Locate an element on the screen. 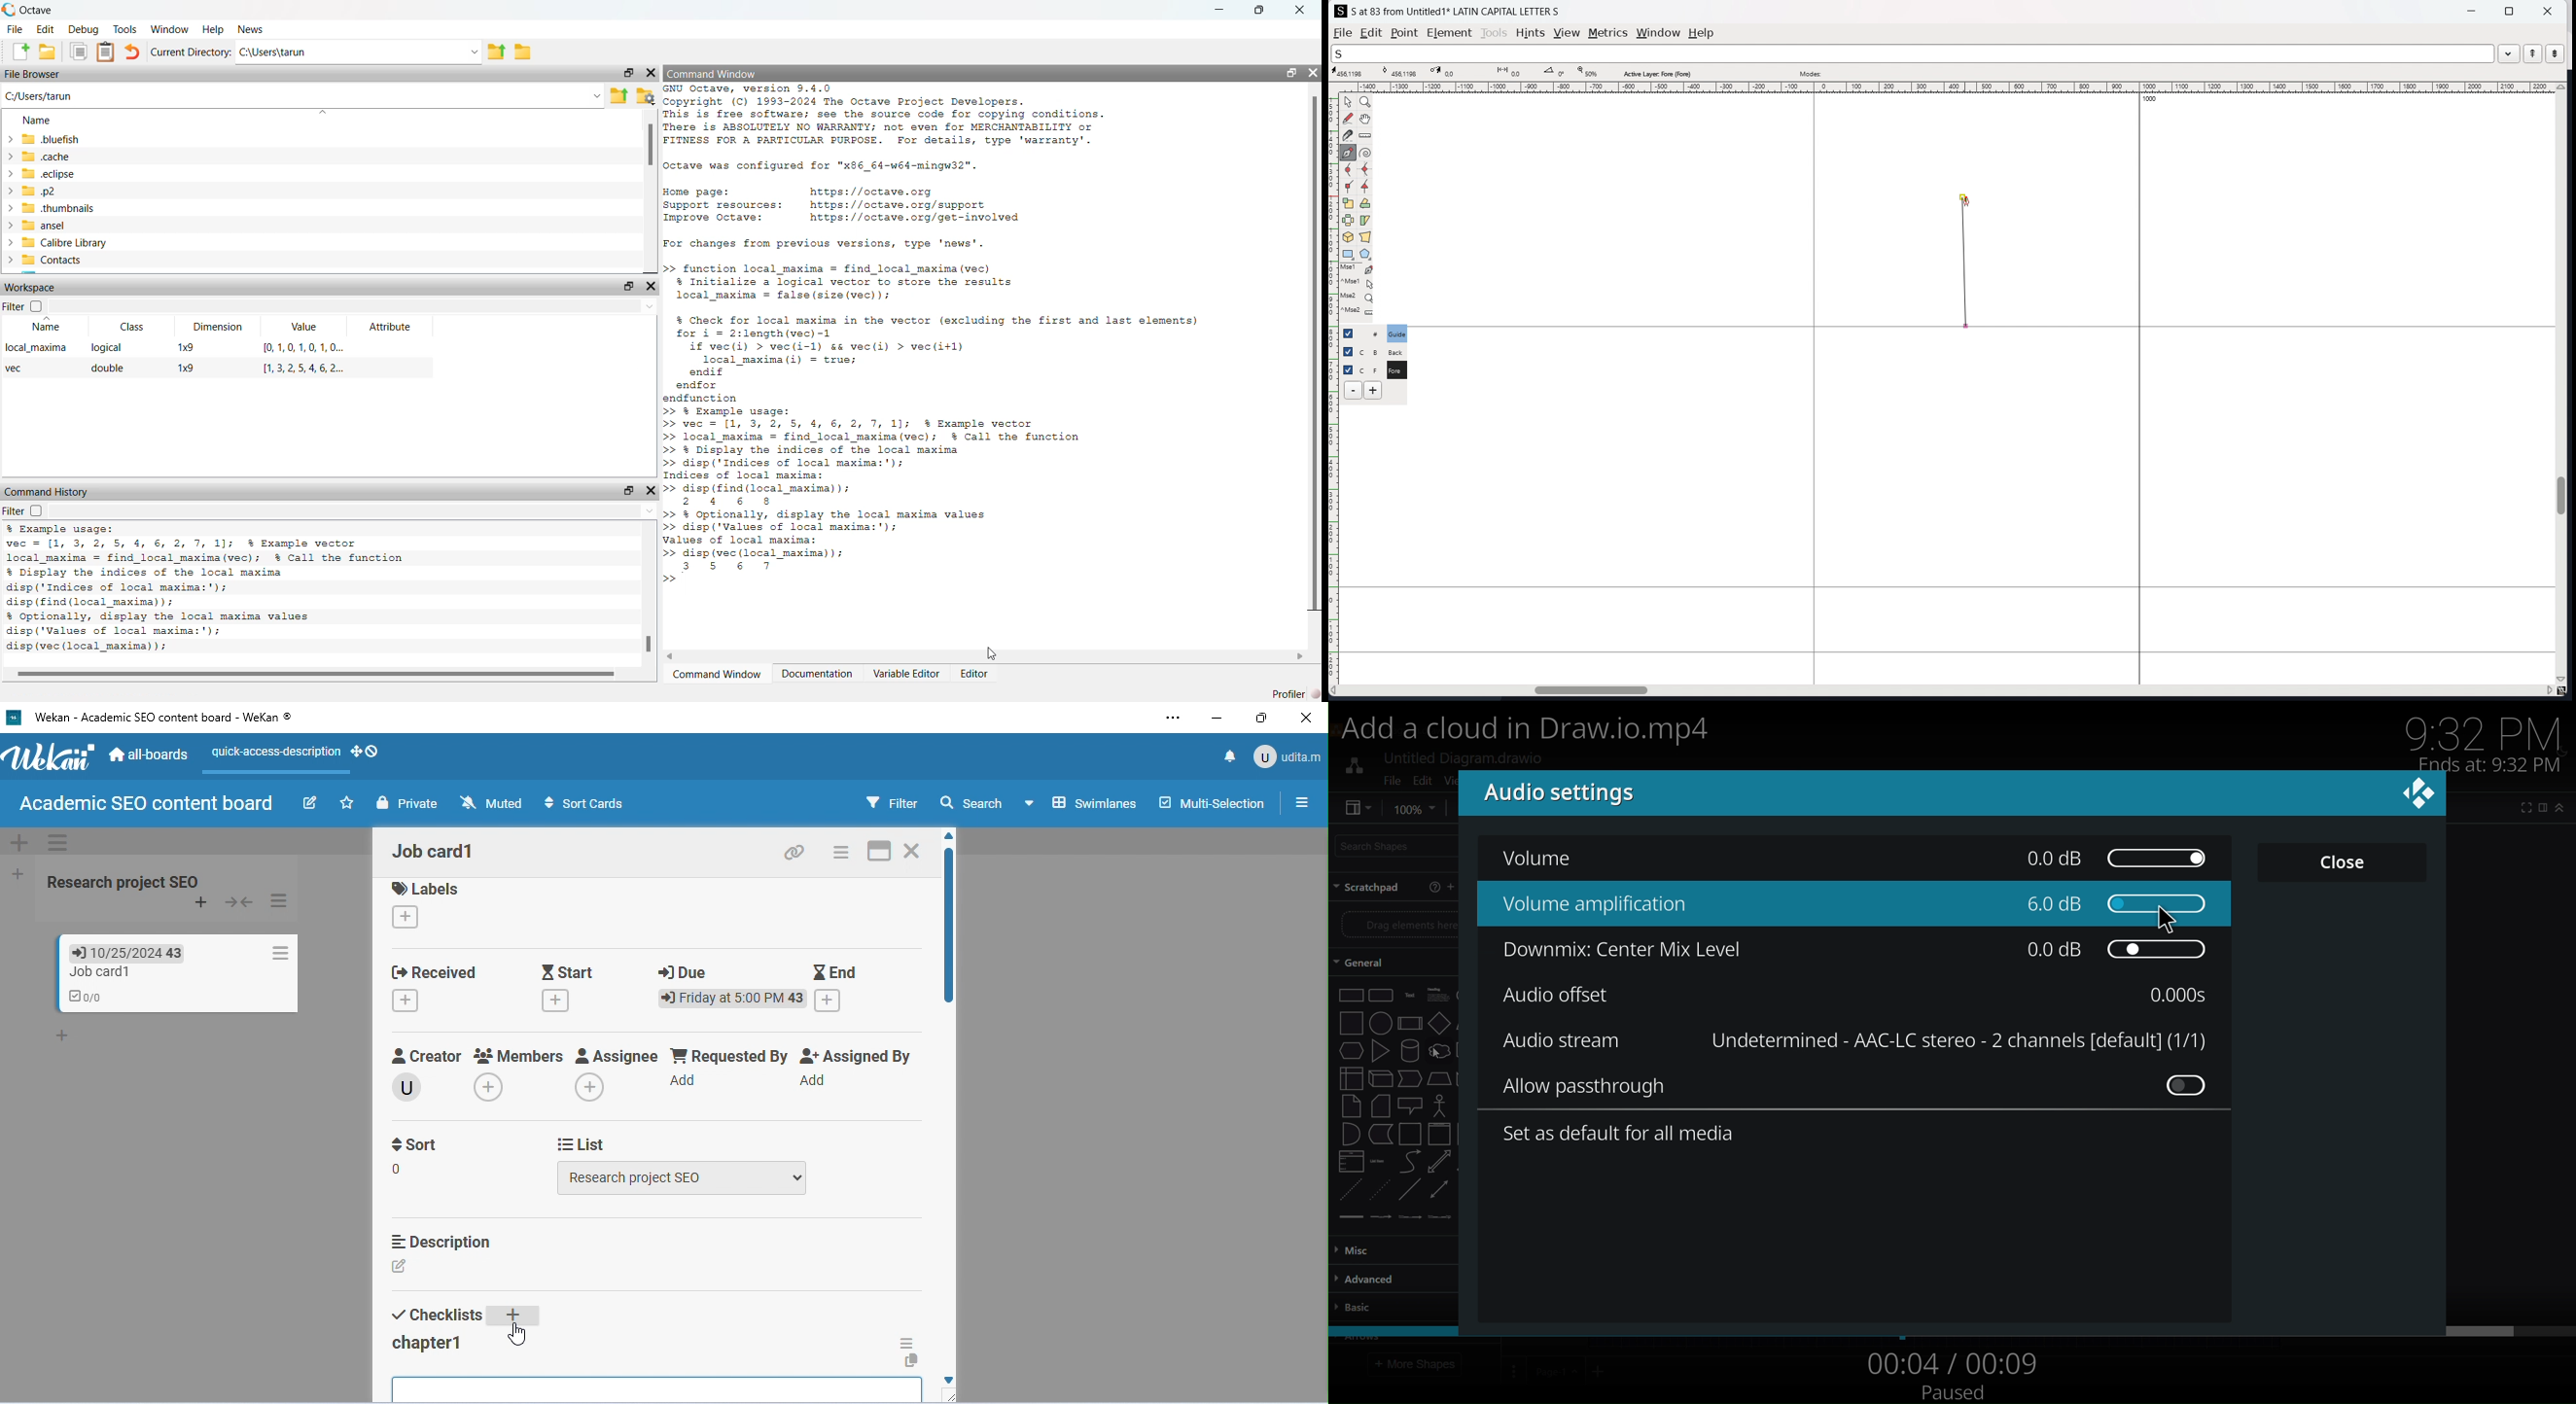 This screenshot has height=1428, width=2576. vertical scrollbar is located at coordinates (2564, 384).